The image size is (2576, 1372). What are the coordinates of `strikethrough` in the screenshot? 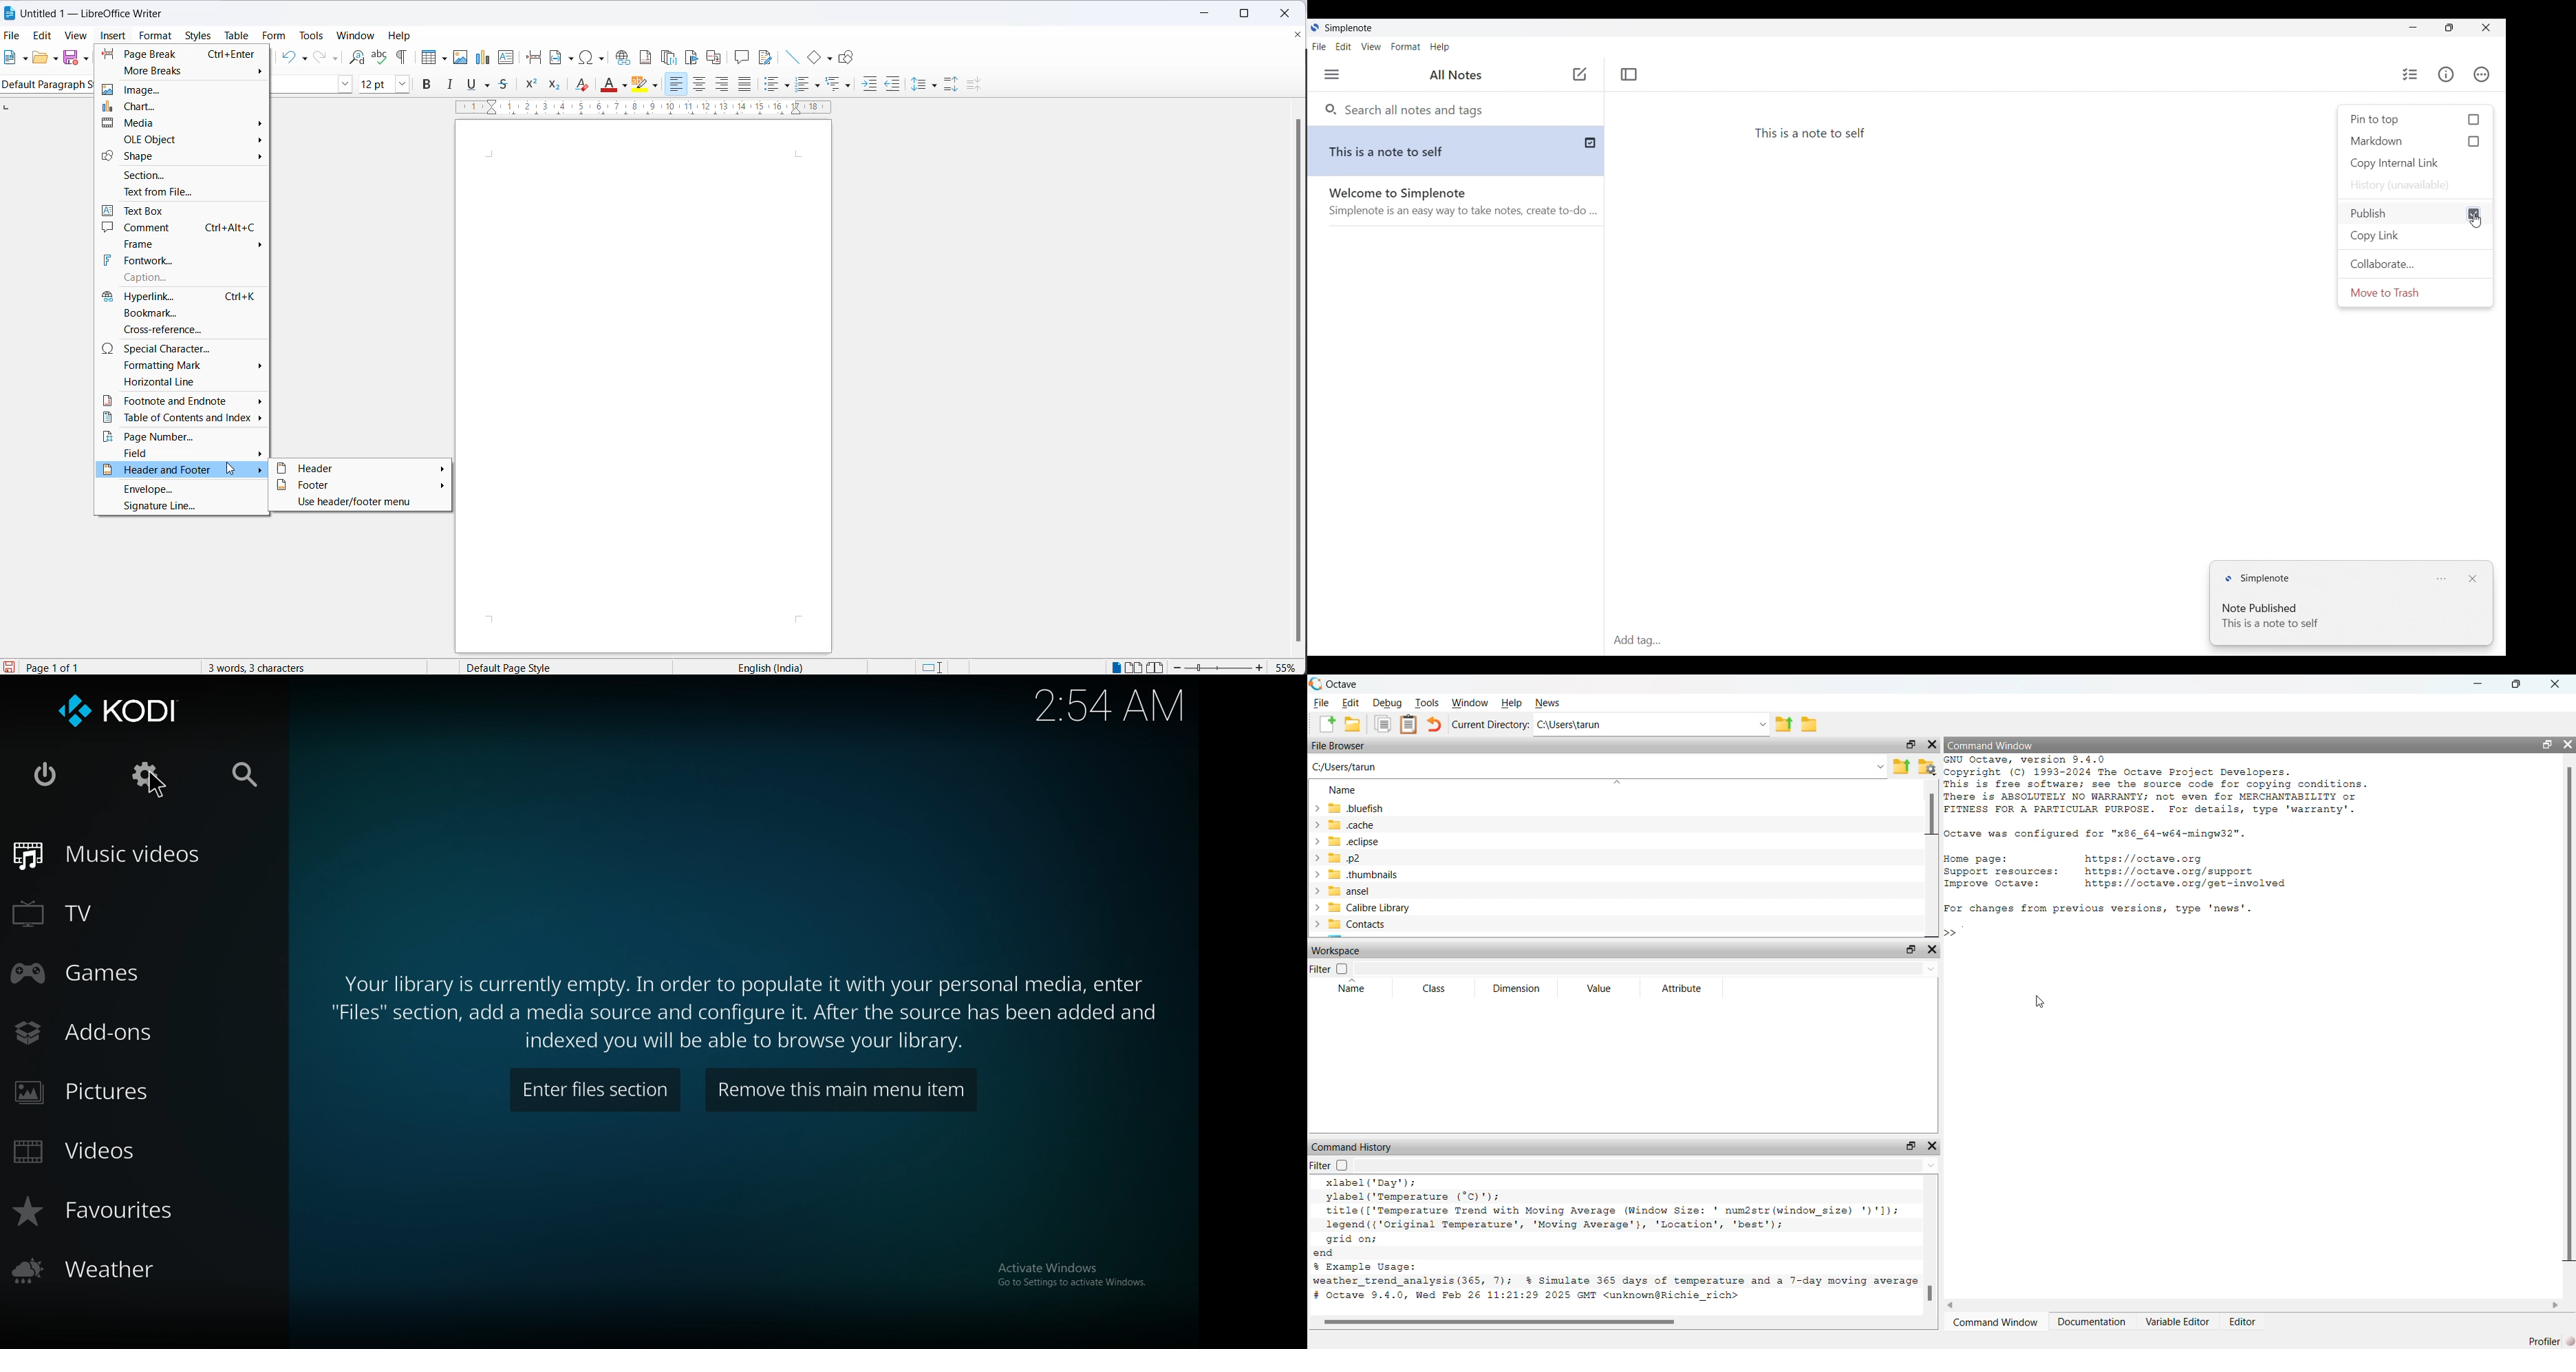 It's located at (507, 84).